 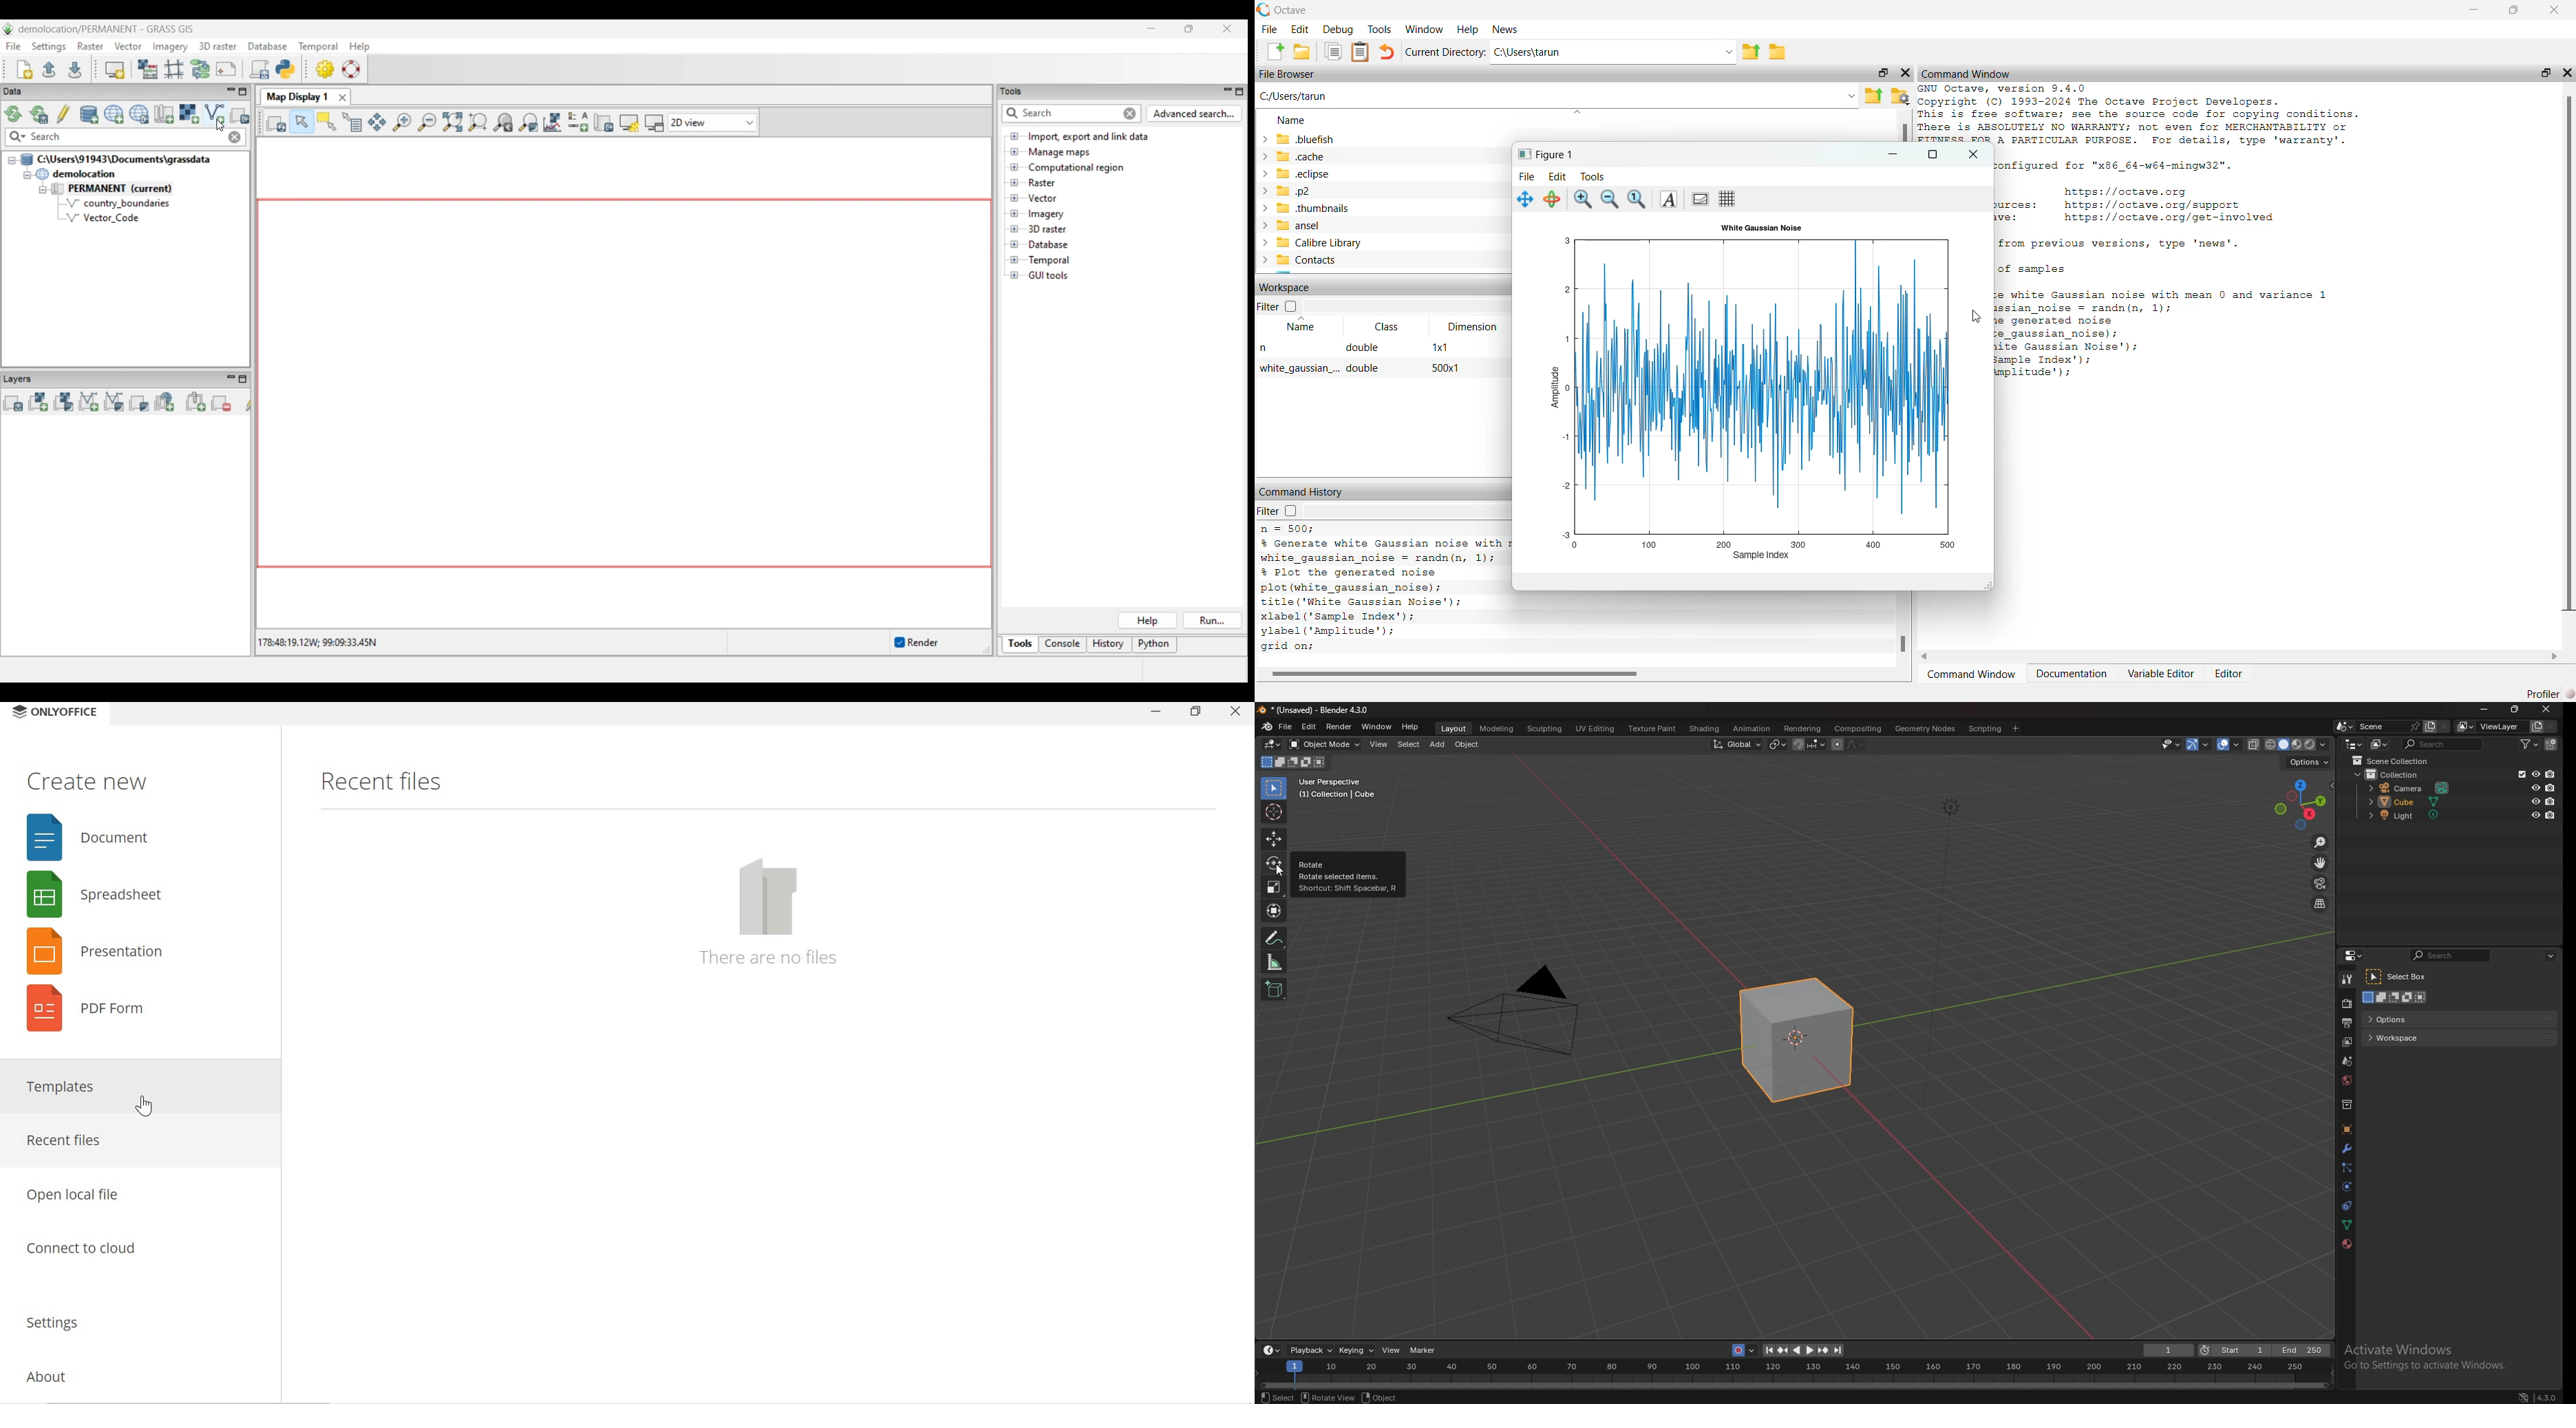 What do you see at coordinates (2413, 801) in the screenshot?
I see `cube` at bounding box center [2413, 801].